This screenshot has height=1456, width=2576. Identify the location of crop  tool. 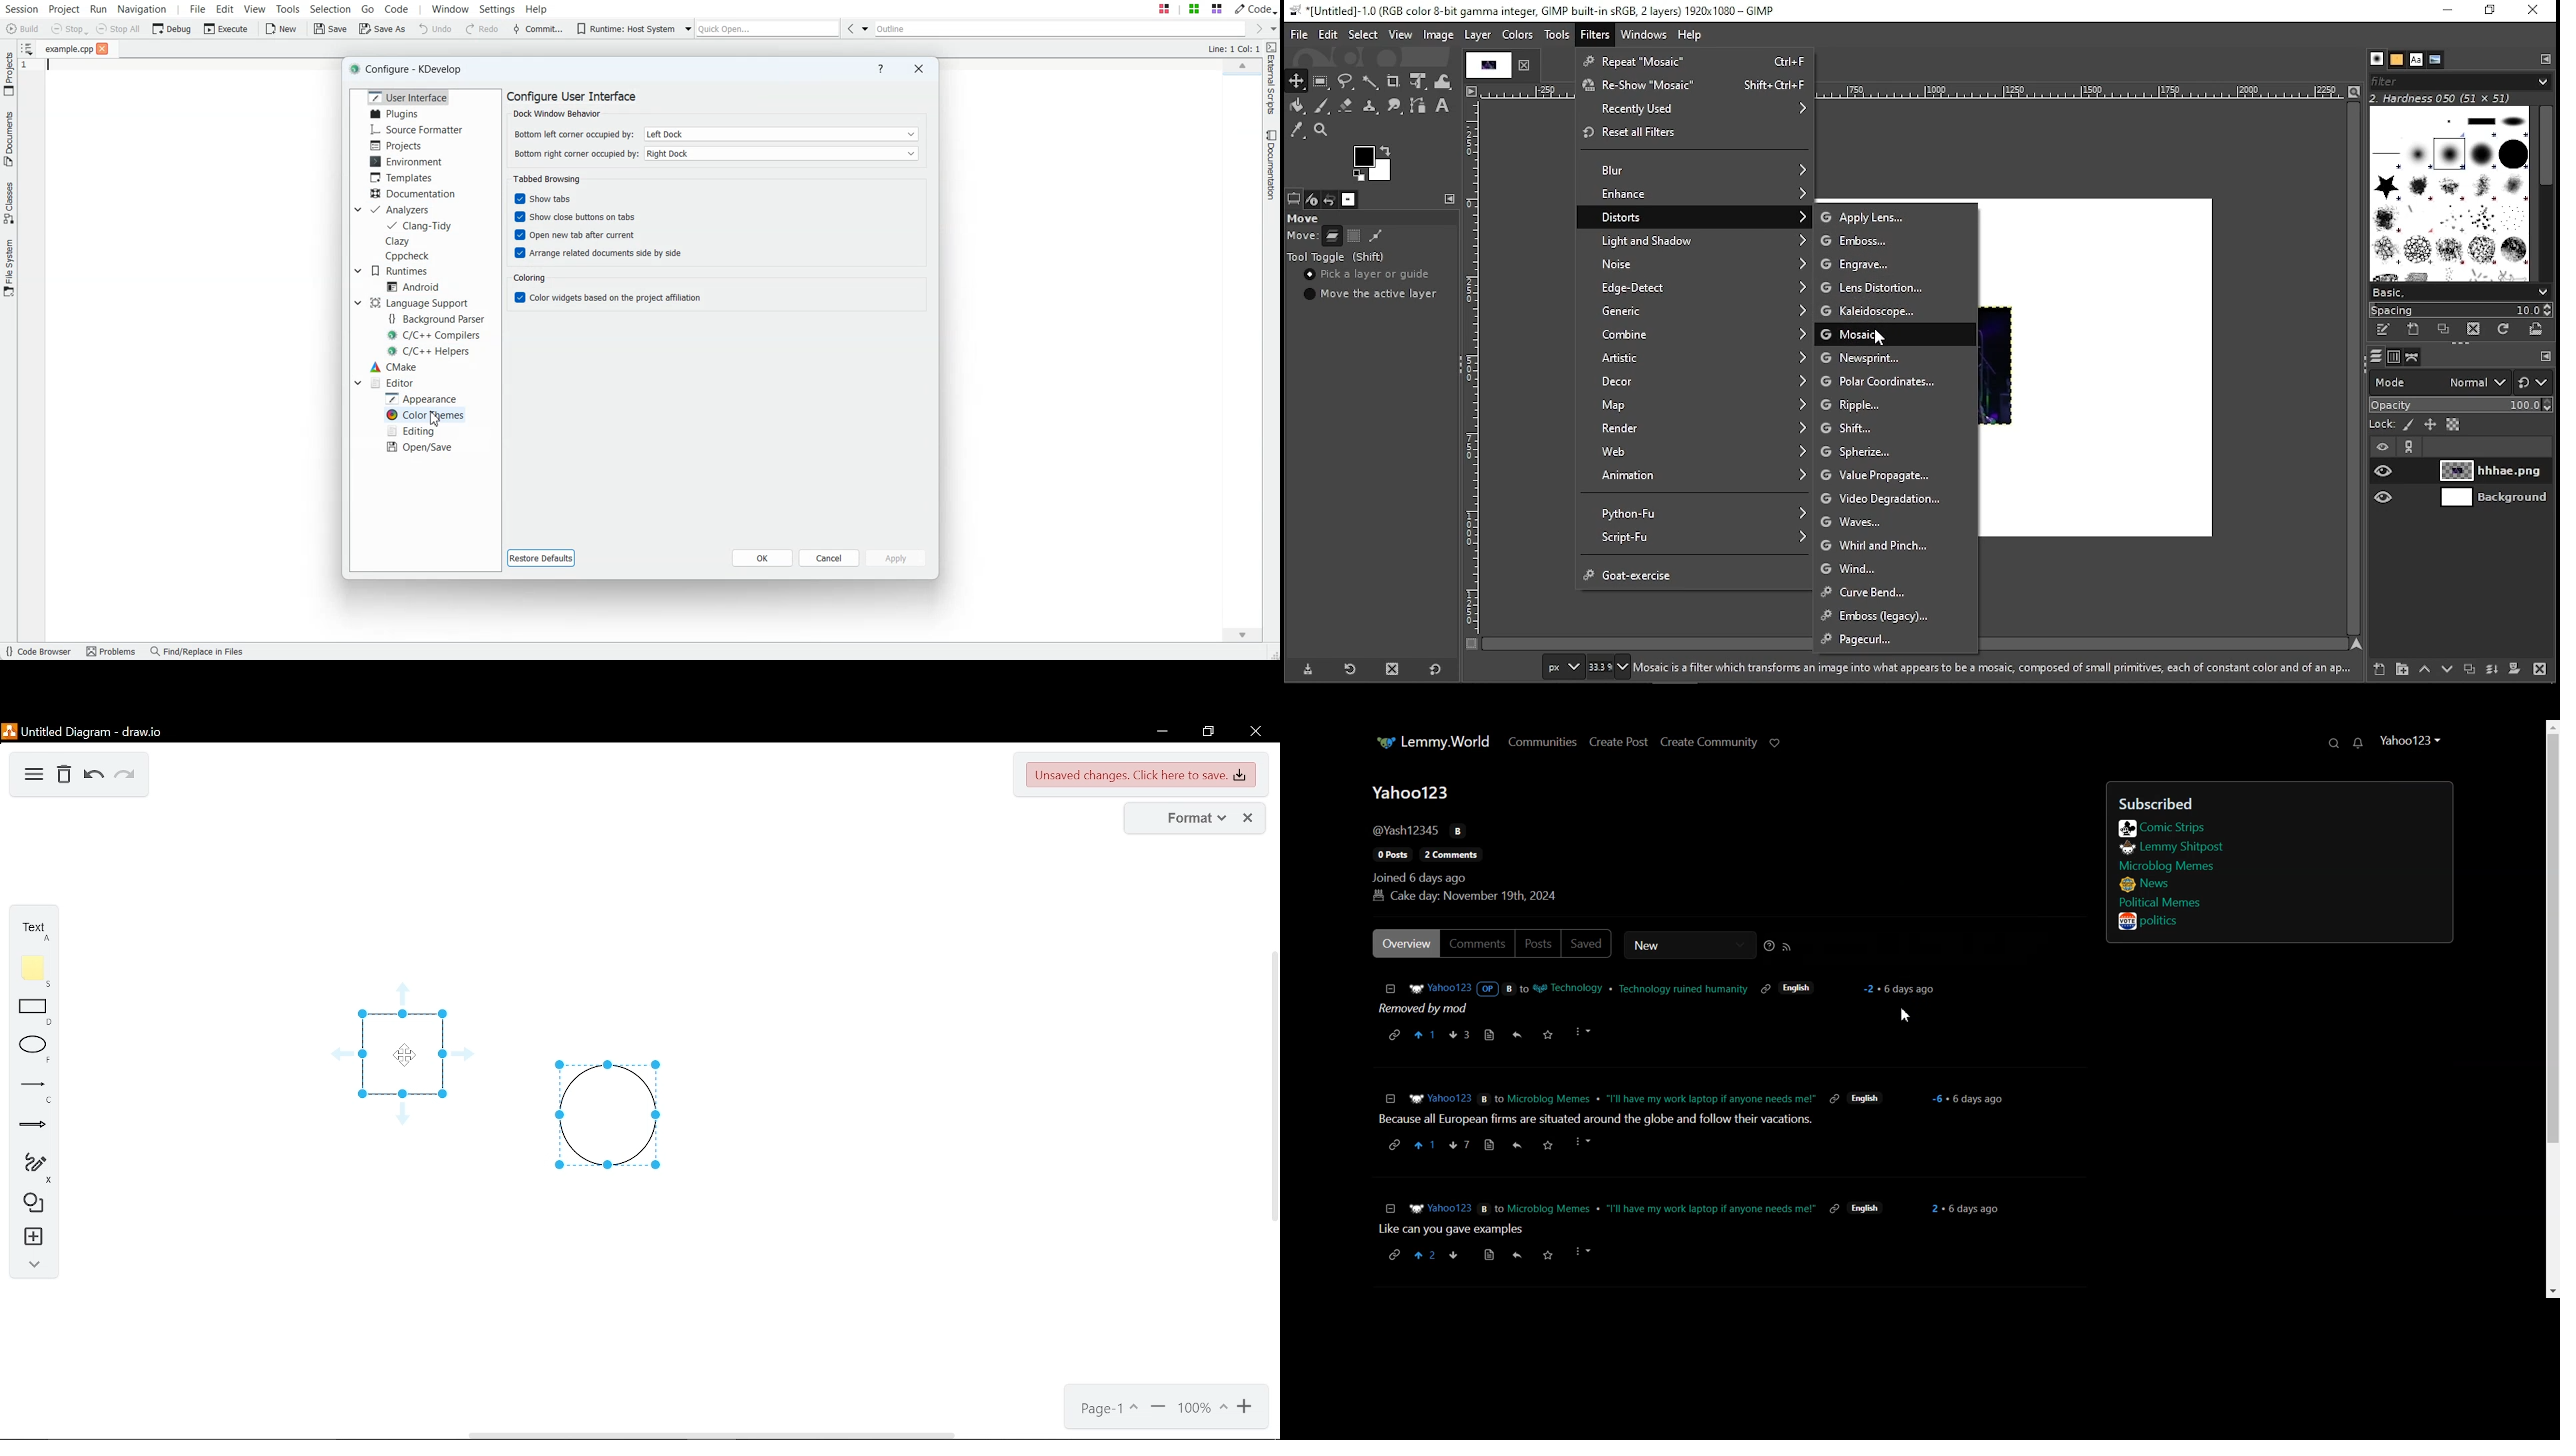
(1394, 82).